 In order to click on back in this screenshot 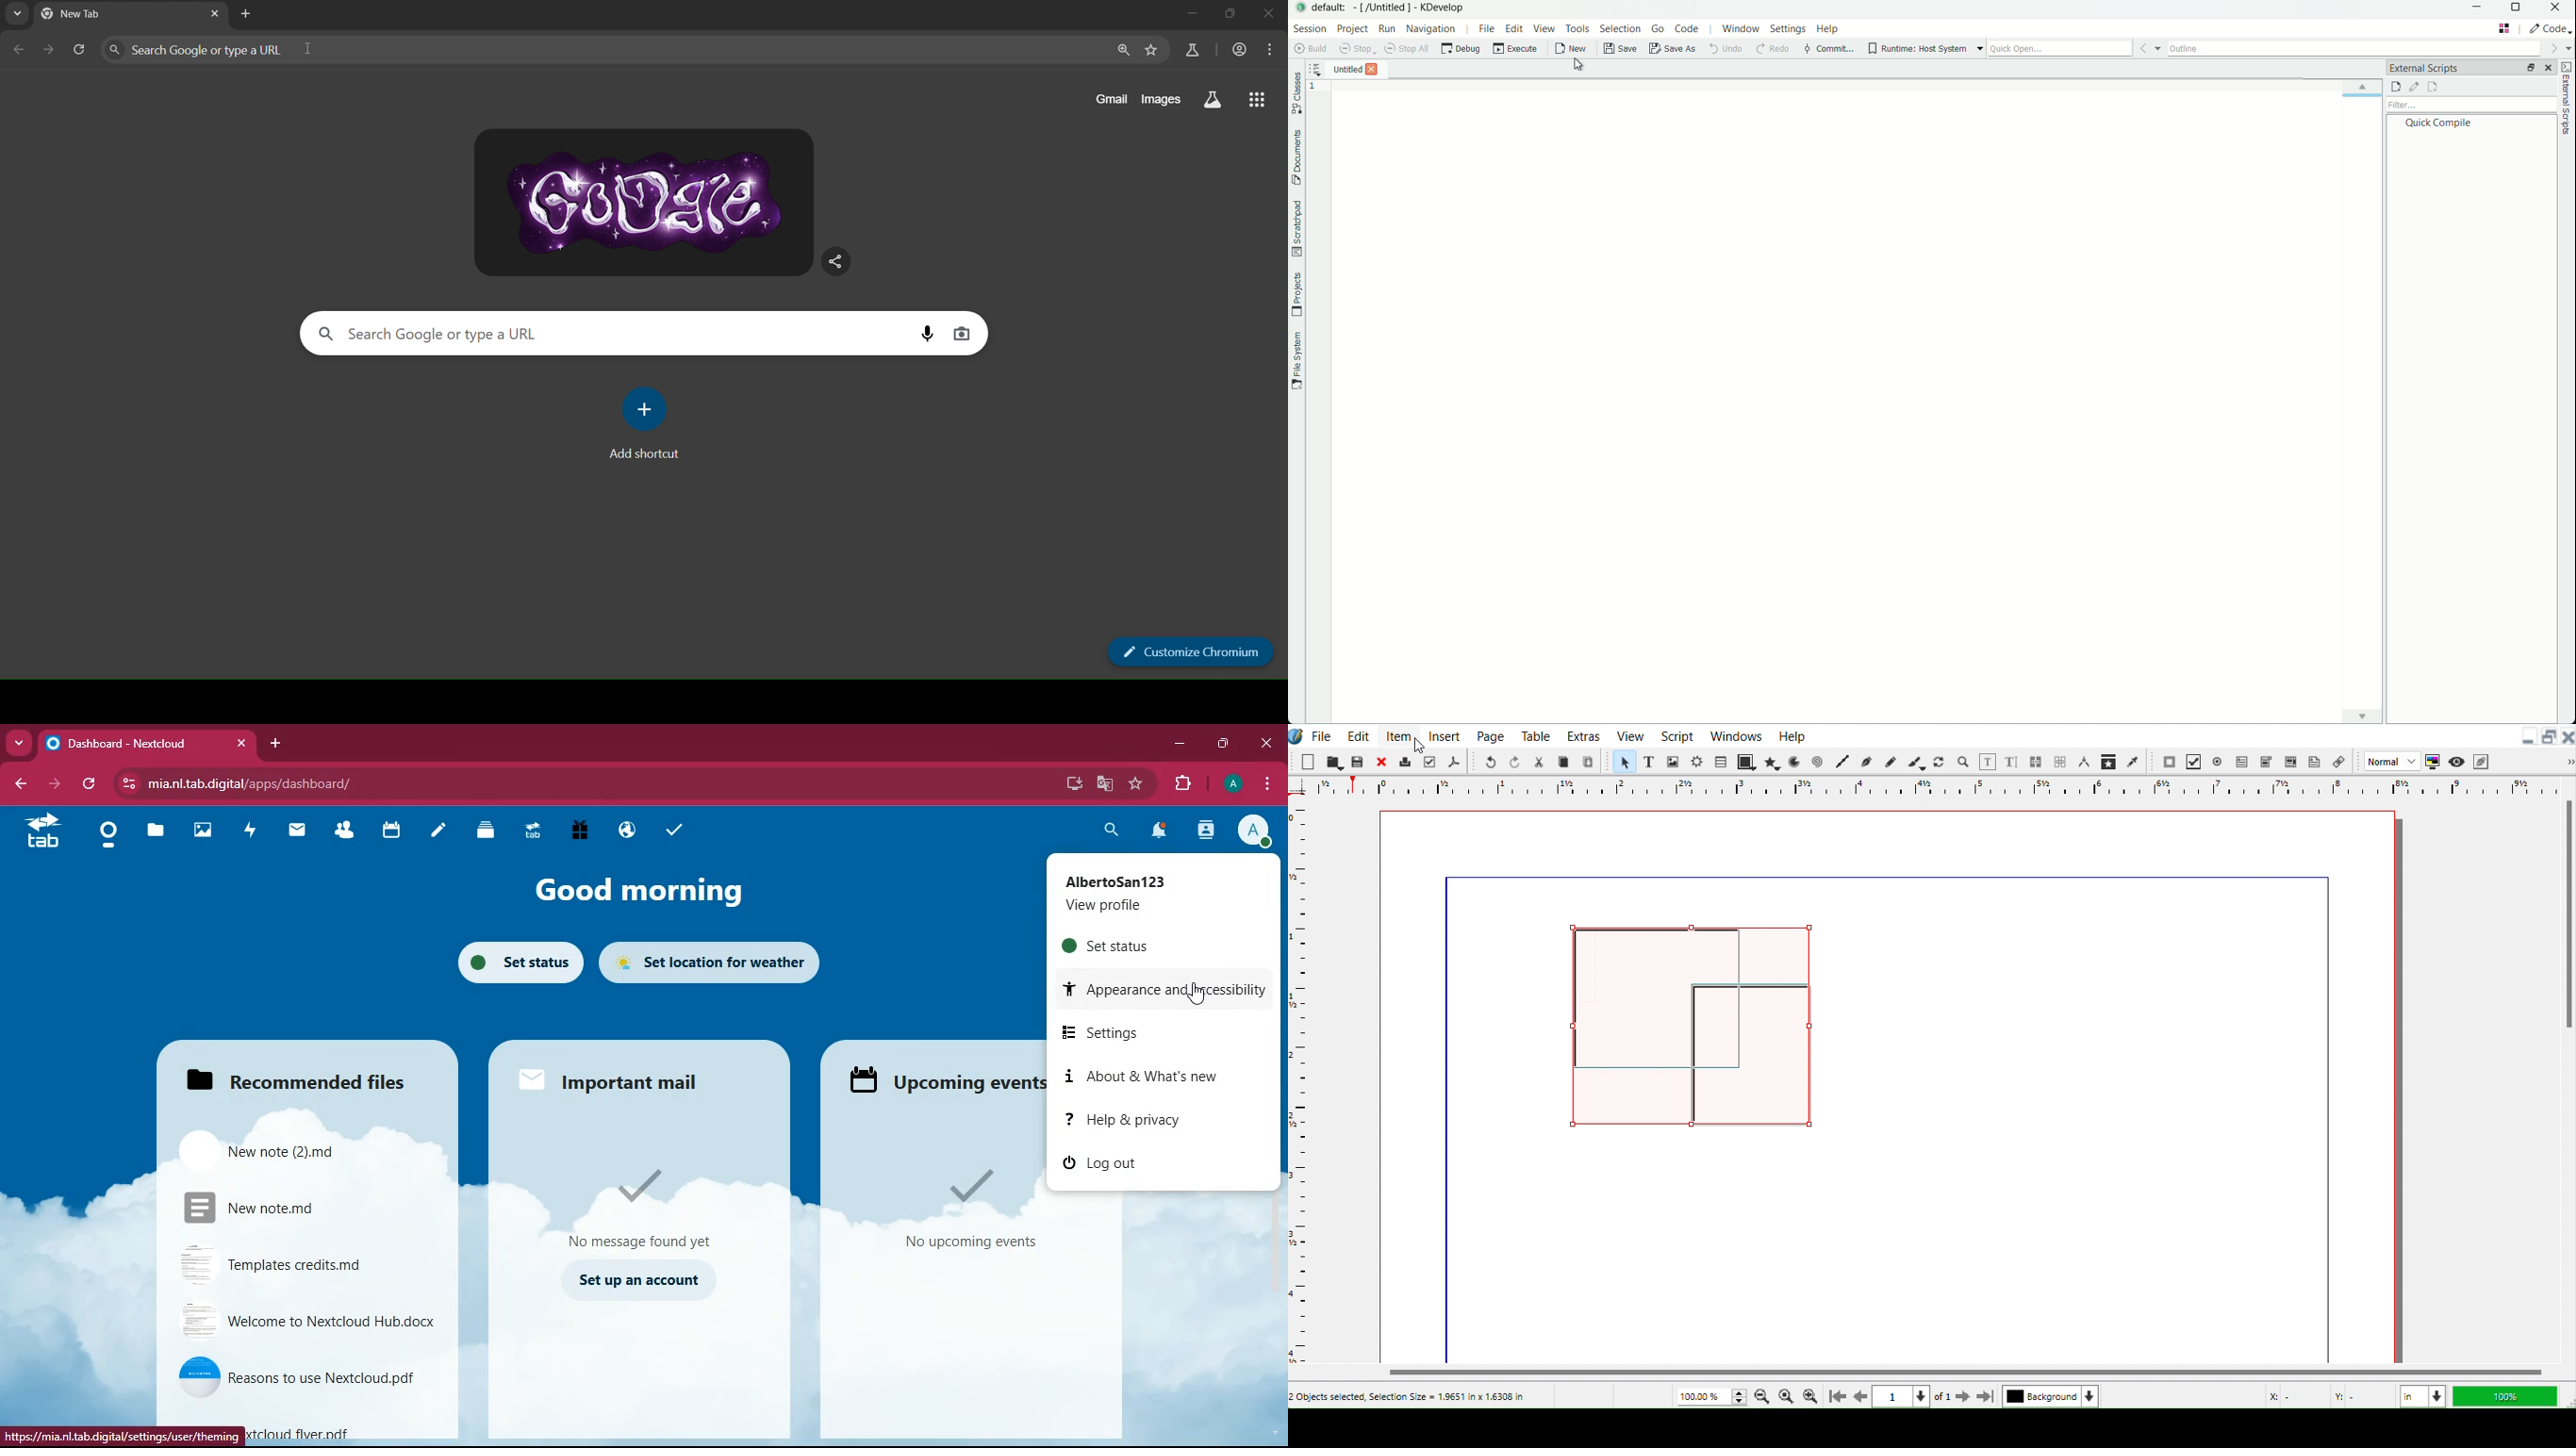, I will do `click(25, 783)`.